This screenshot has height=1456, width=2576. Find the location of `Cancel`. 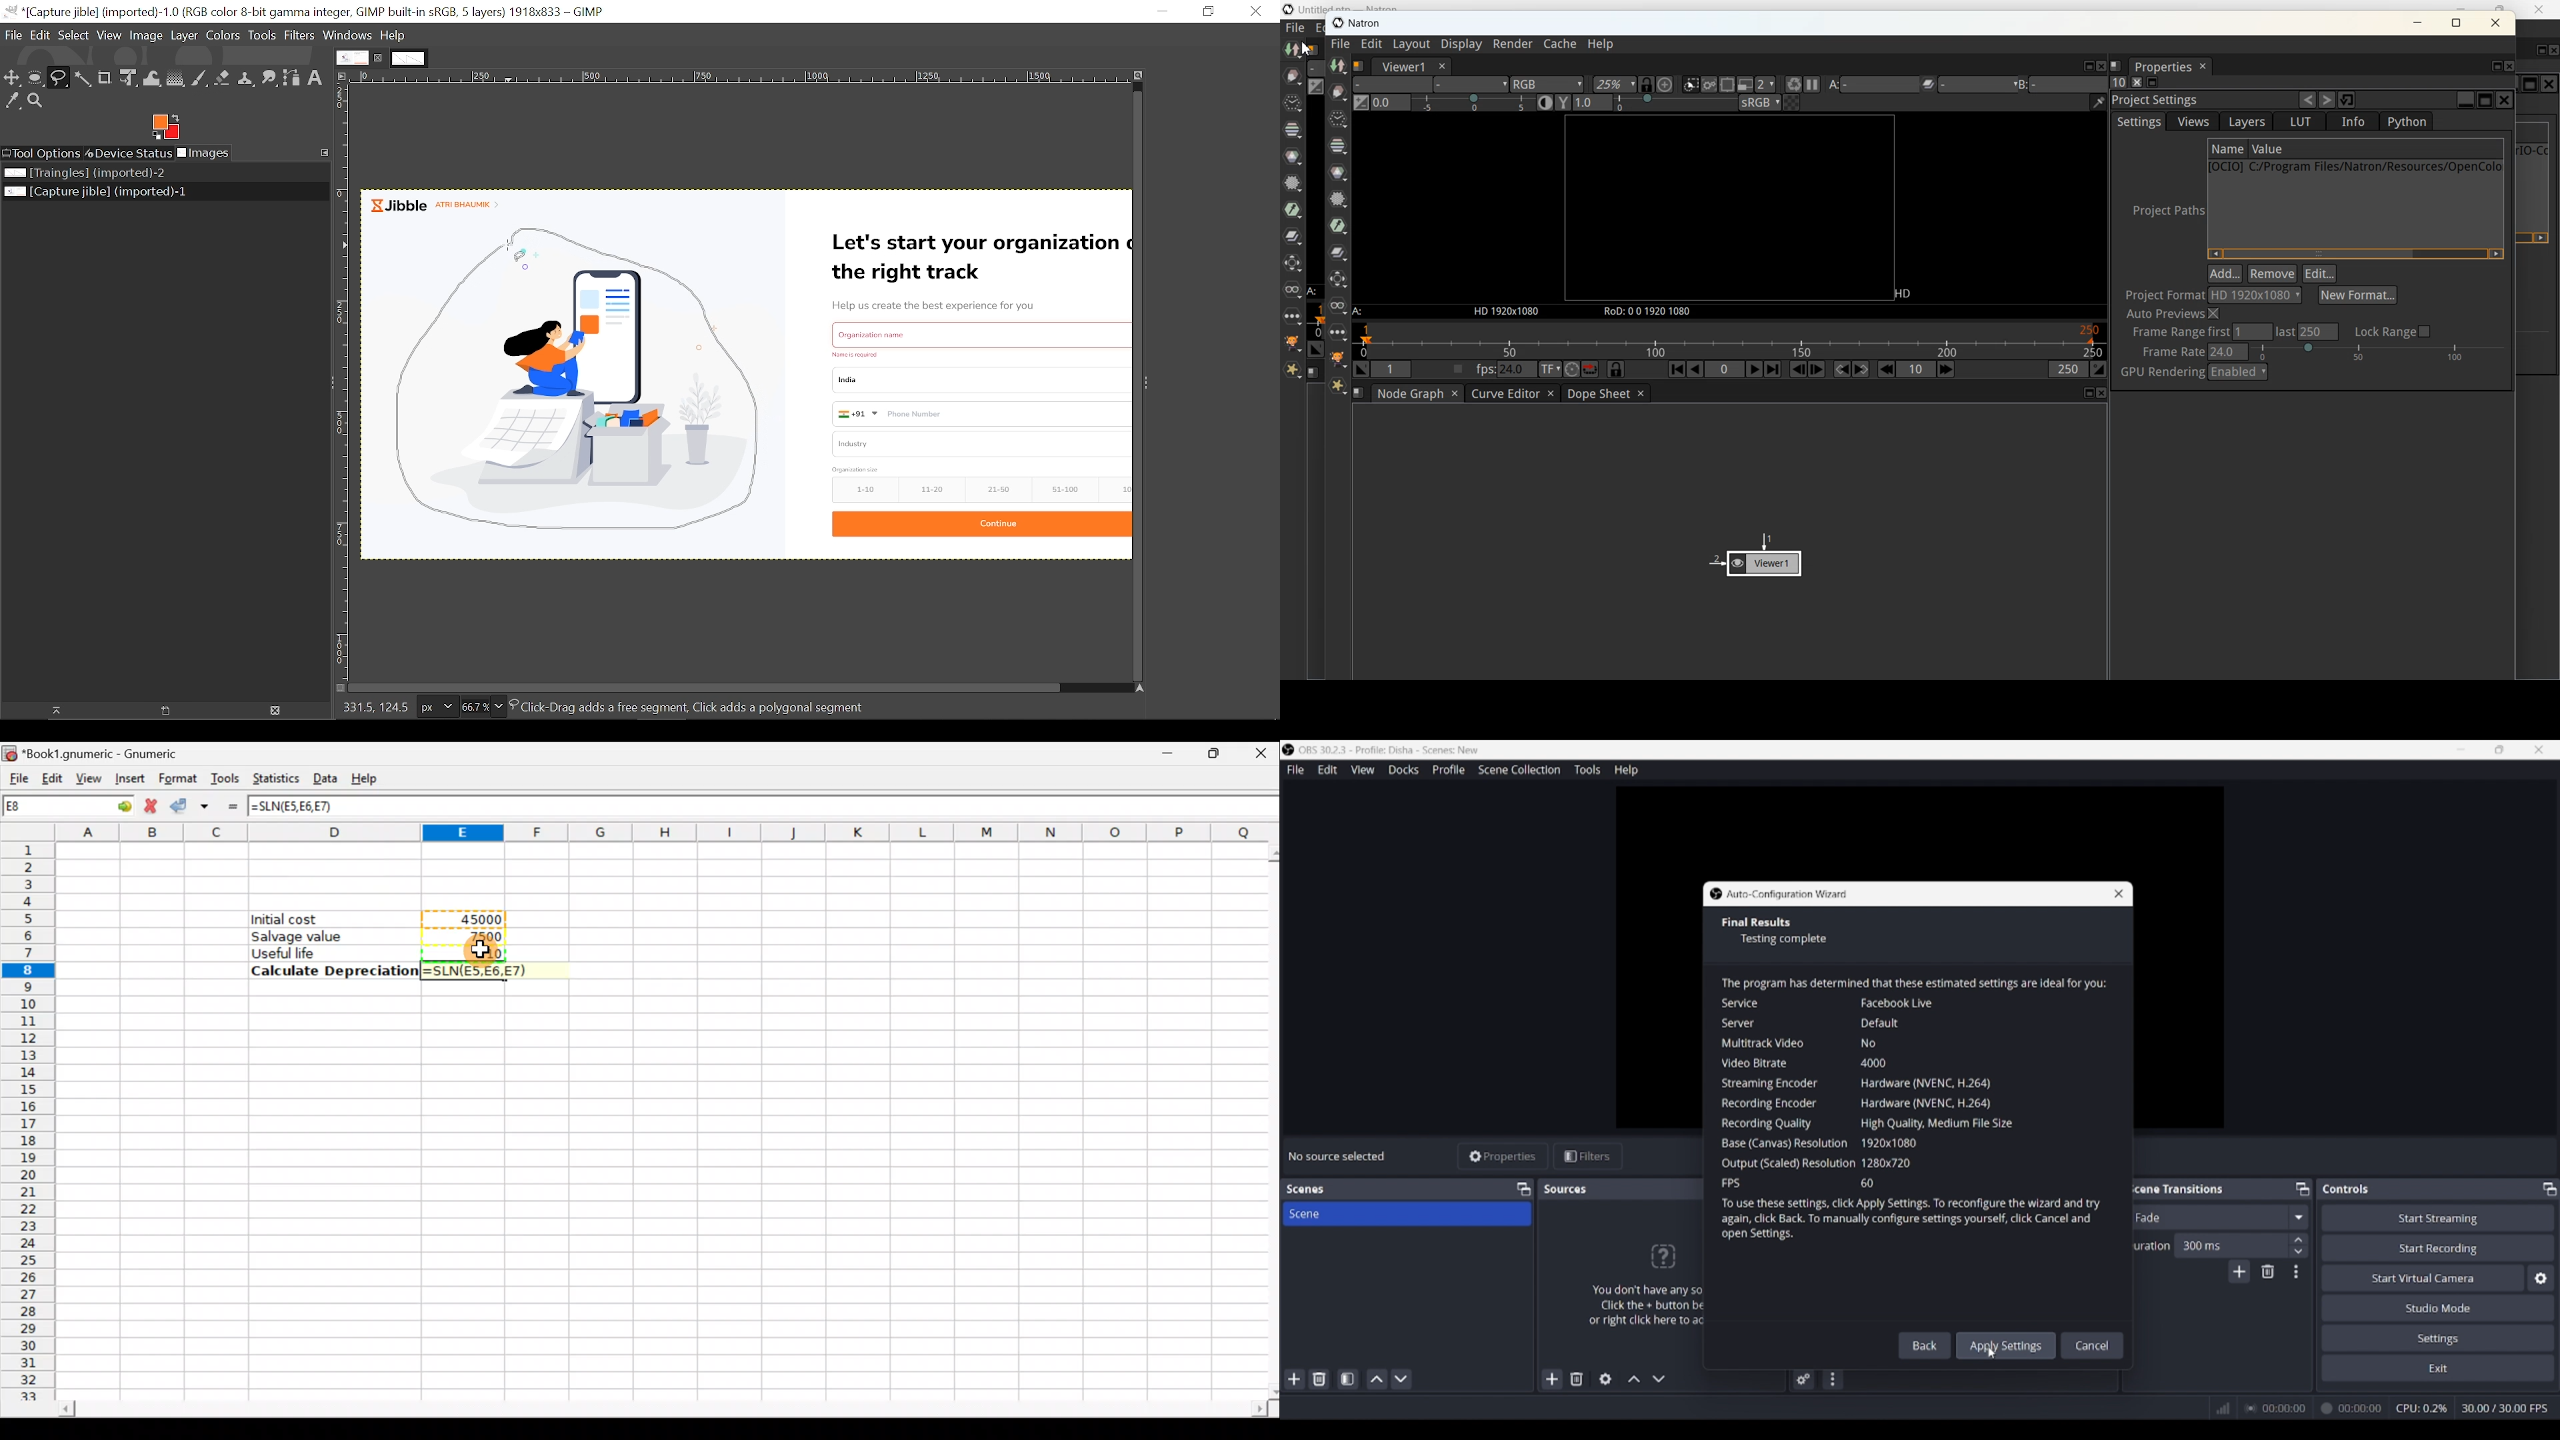

Cancel is located at coordinates (2093, 1344).